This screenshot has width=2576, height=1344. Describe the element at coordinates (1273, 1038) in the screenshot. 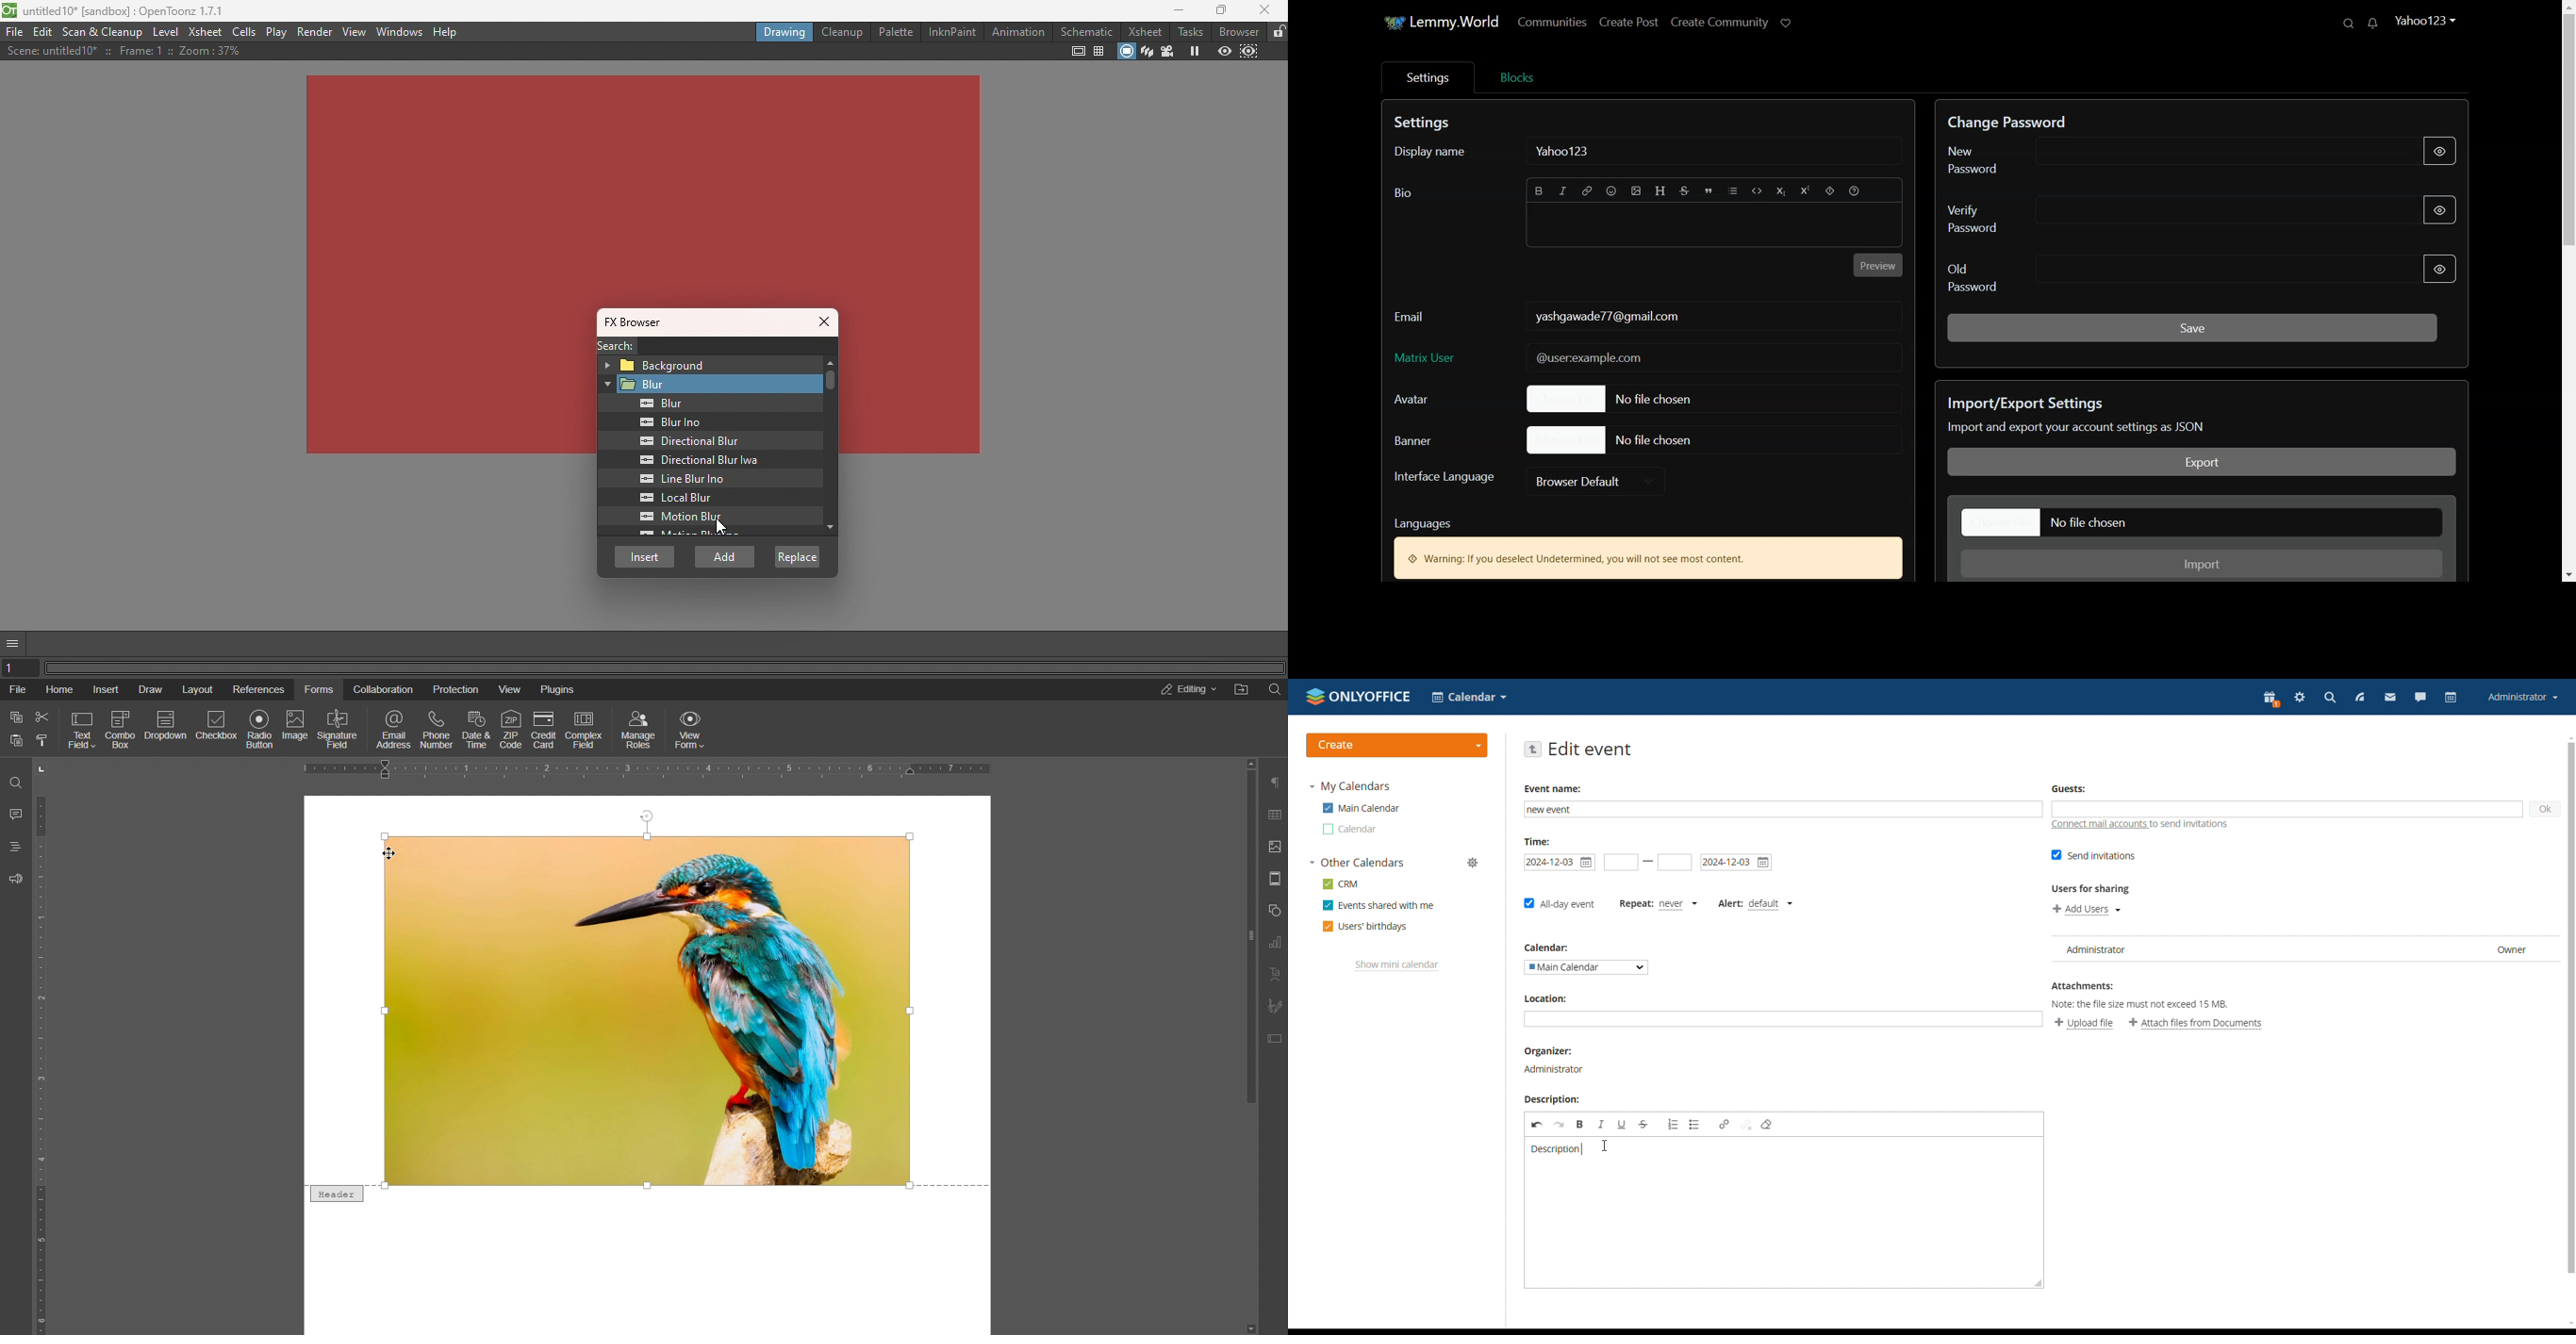

I see `Form Settings` at that location.